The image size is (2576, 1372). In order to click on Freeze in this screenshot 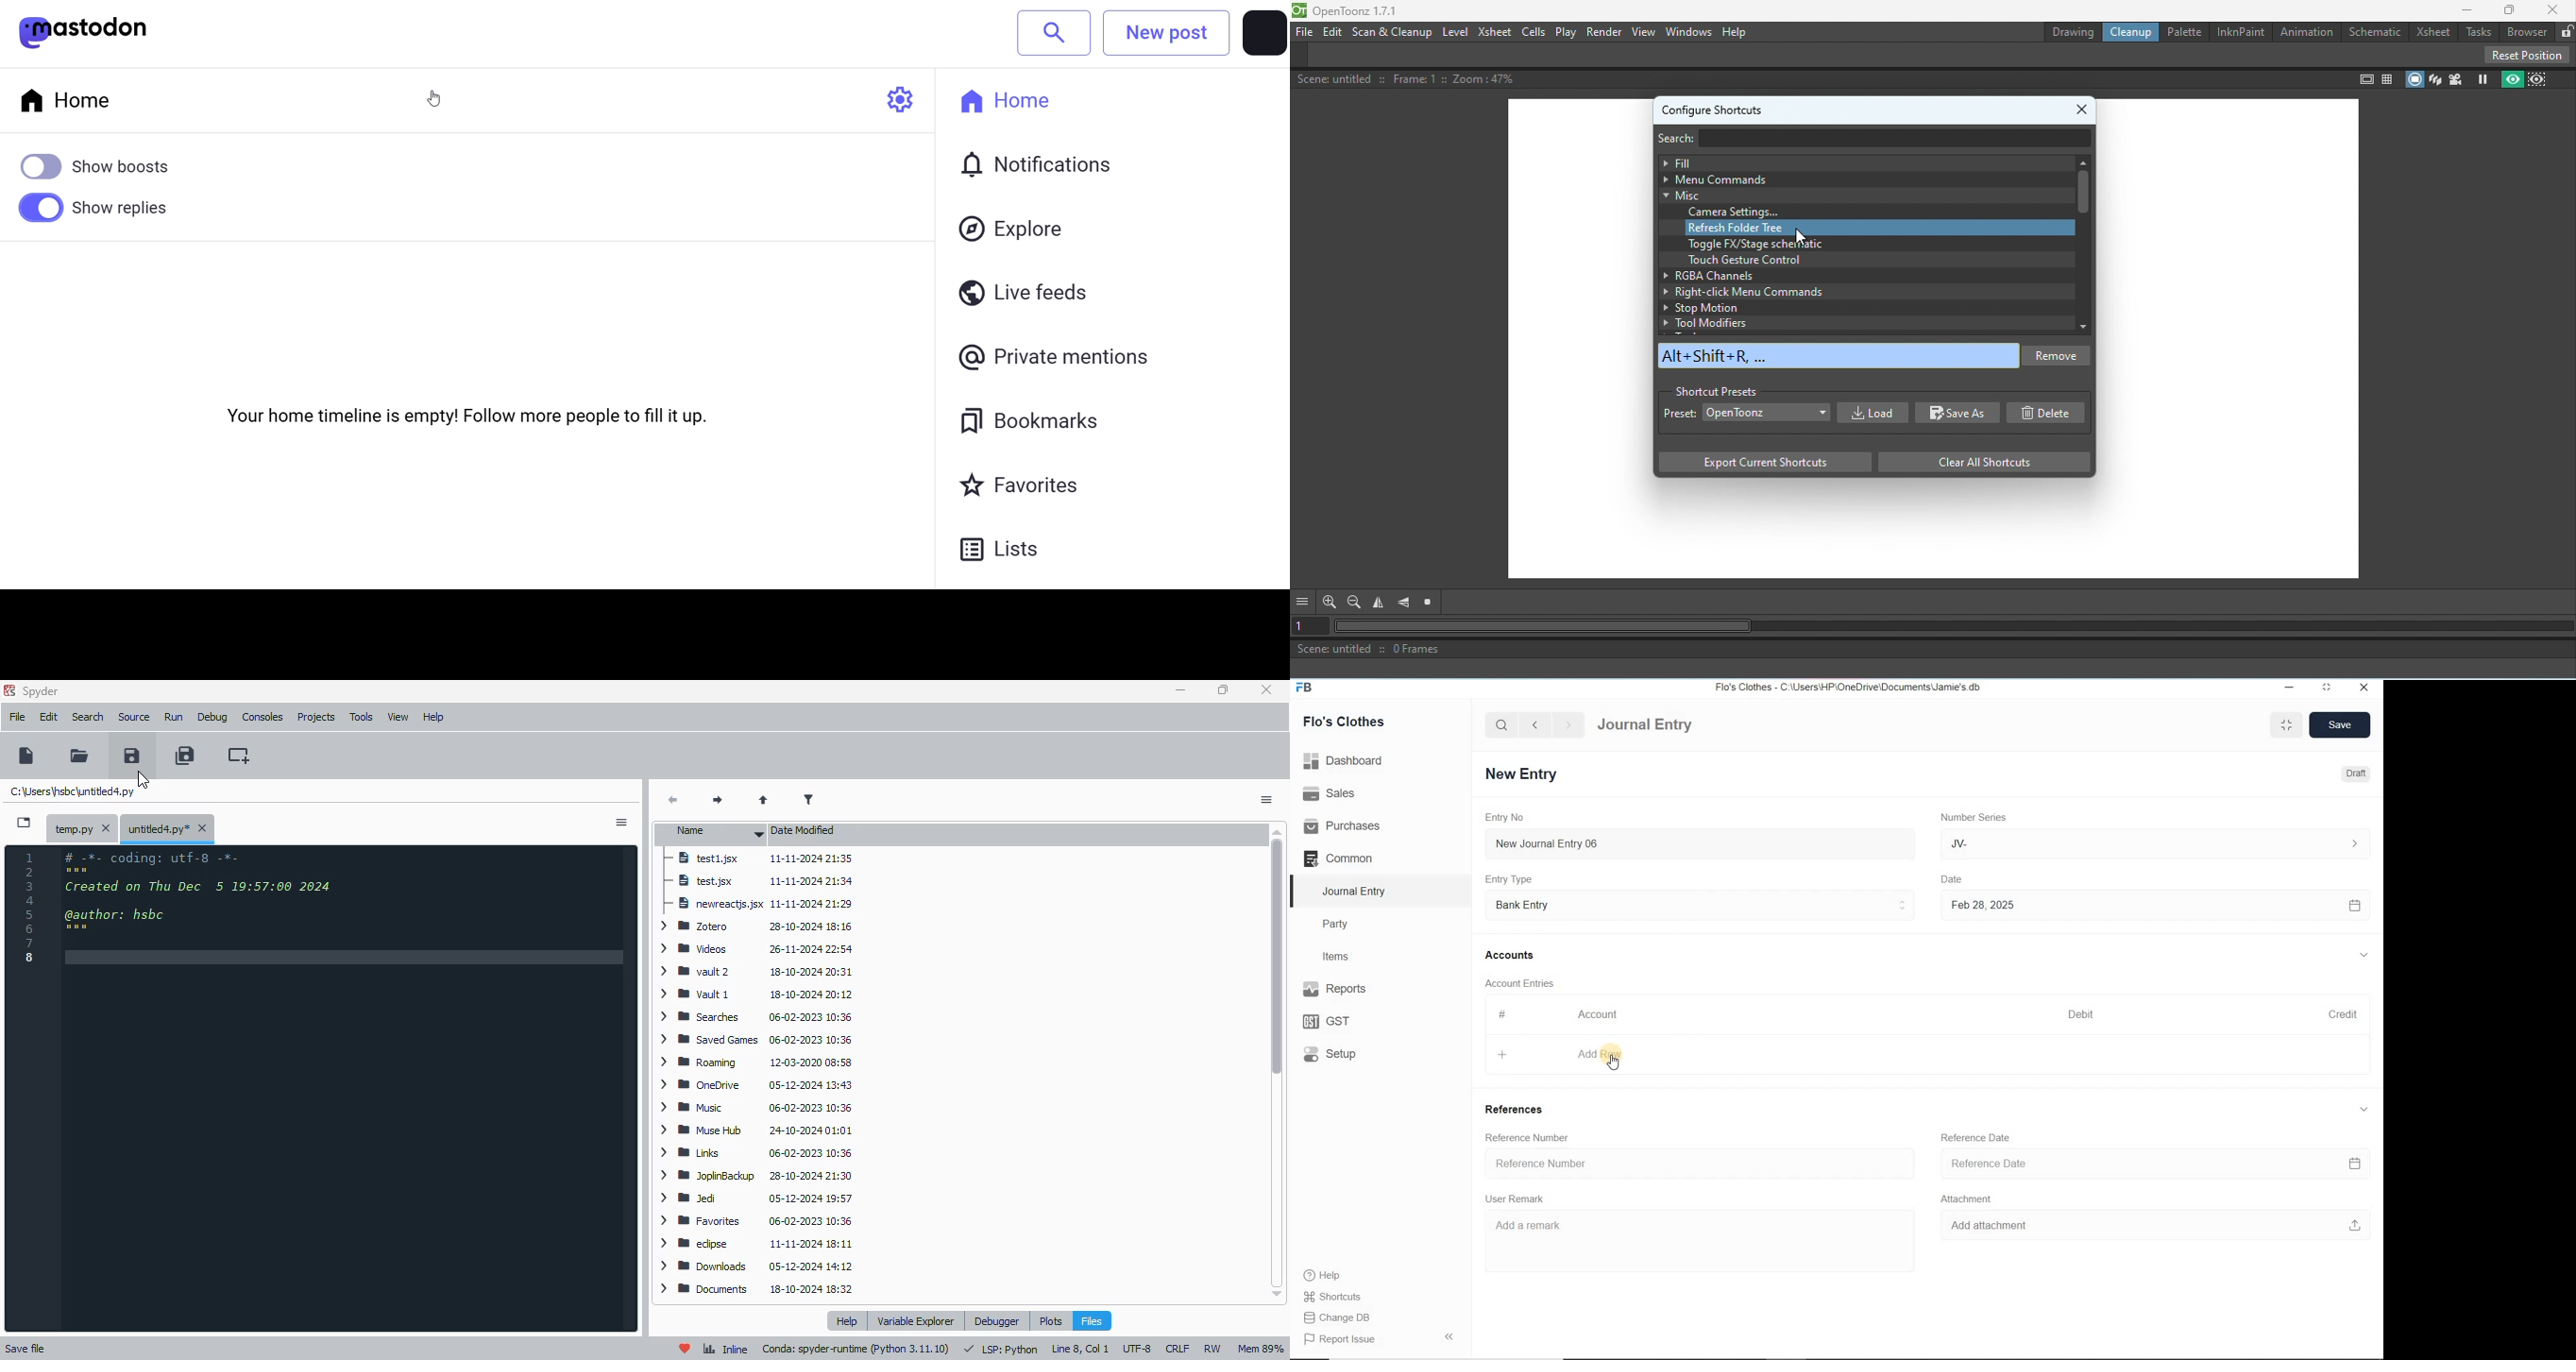, I will do `click(2479, 80)`.